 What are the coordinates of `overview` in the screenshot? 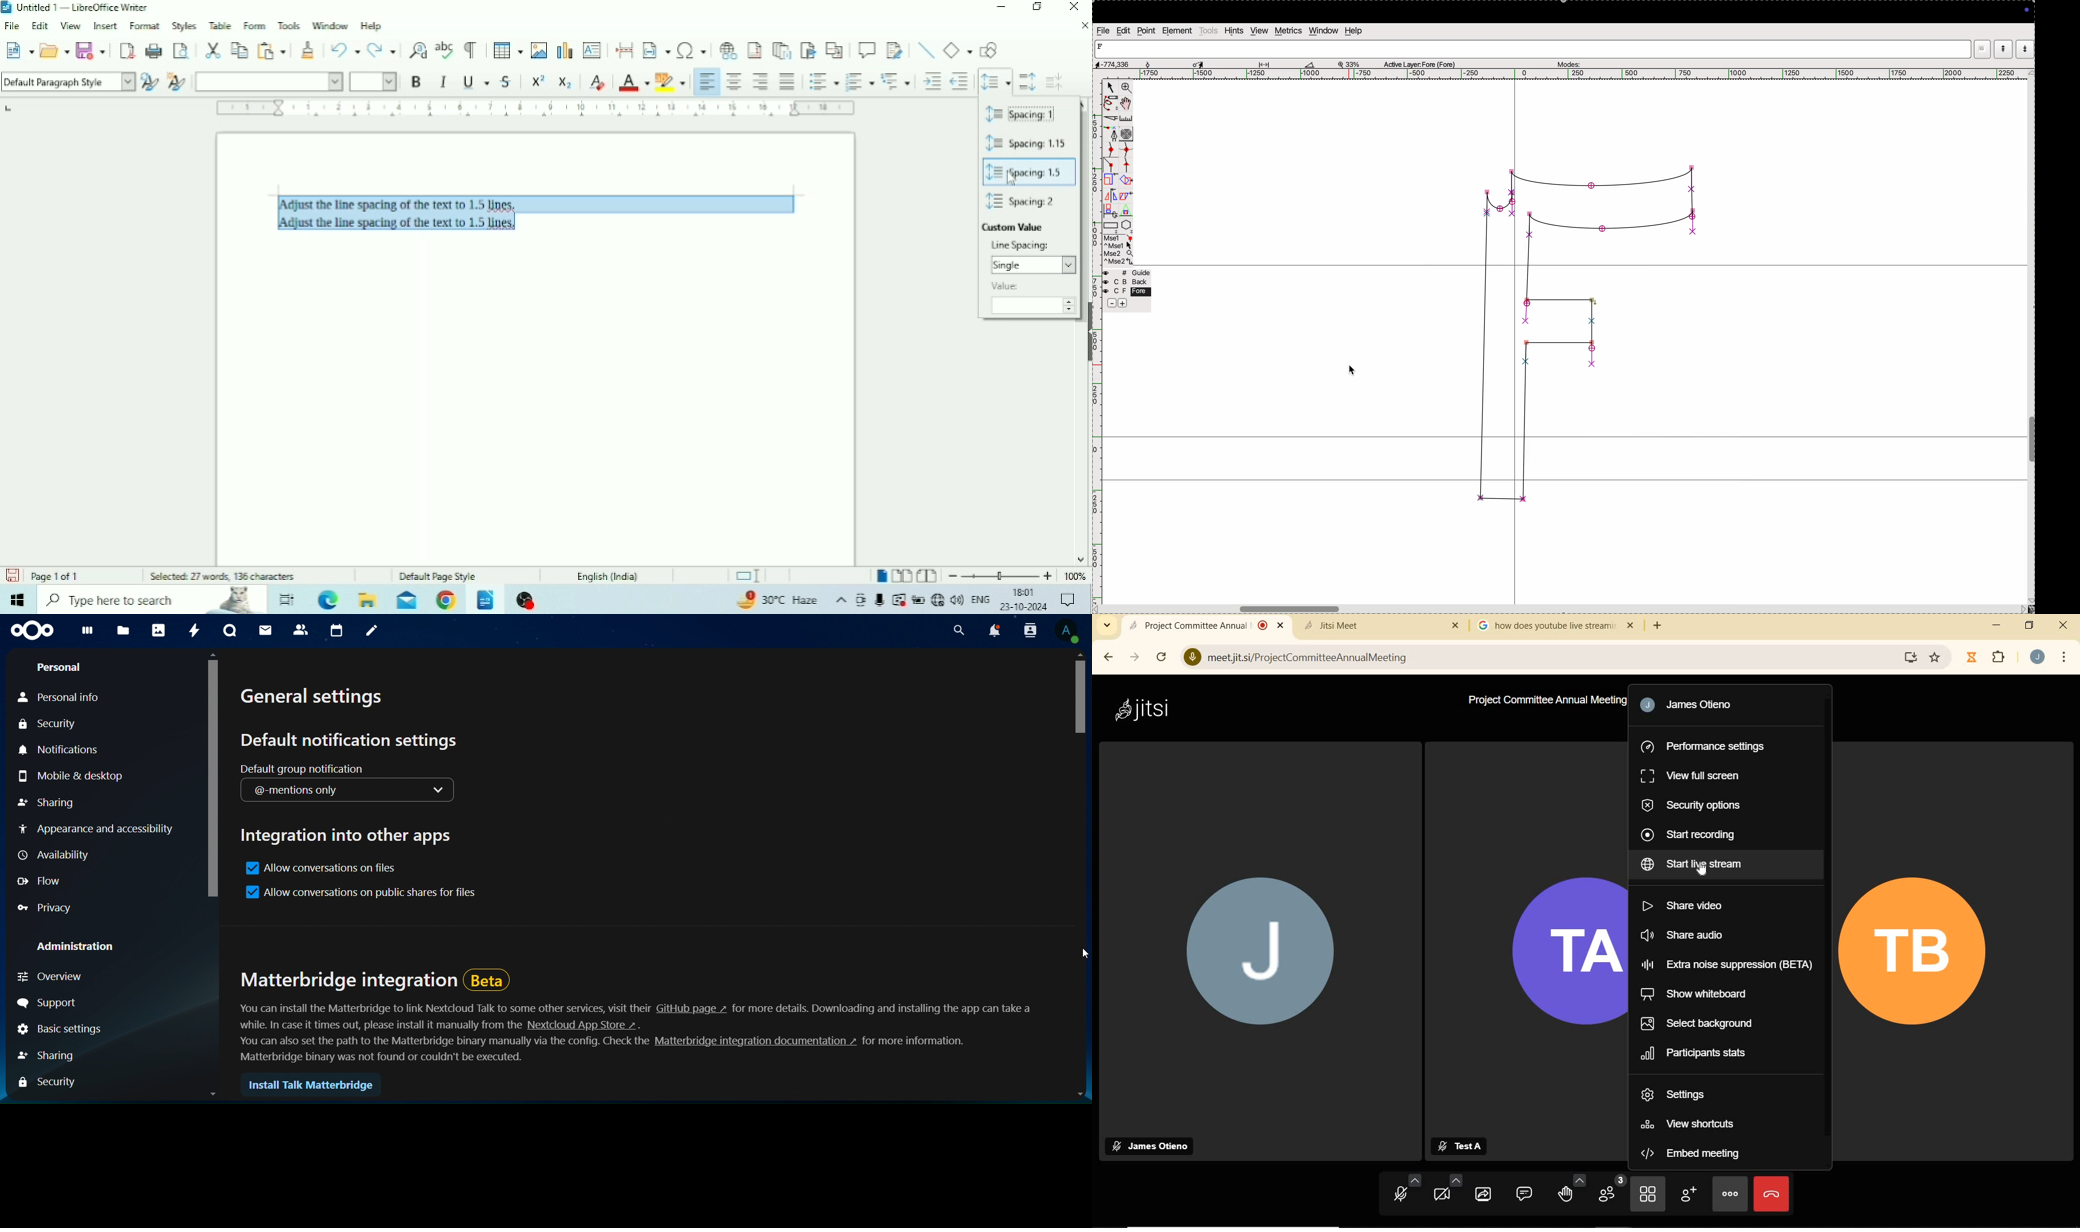 It's located at (53, 976).